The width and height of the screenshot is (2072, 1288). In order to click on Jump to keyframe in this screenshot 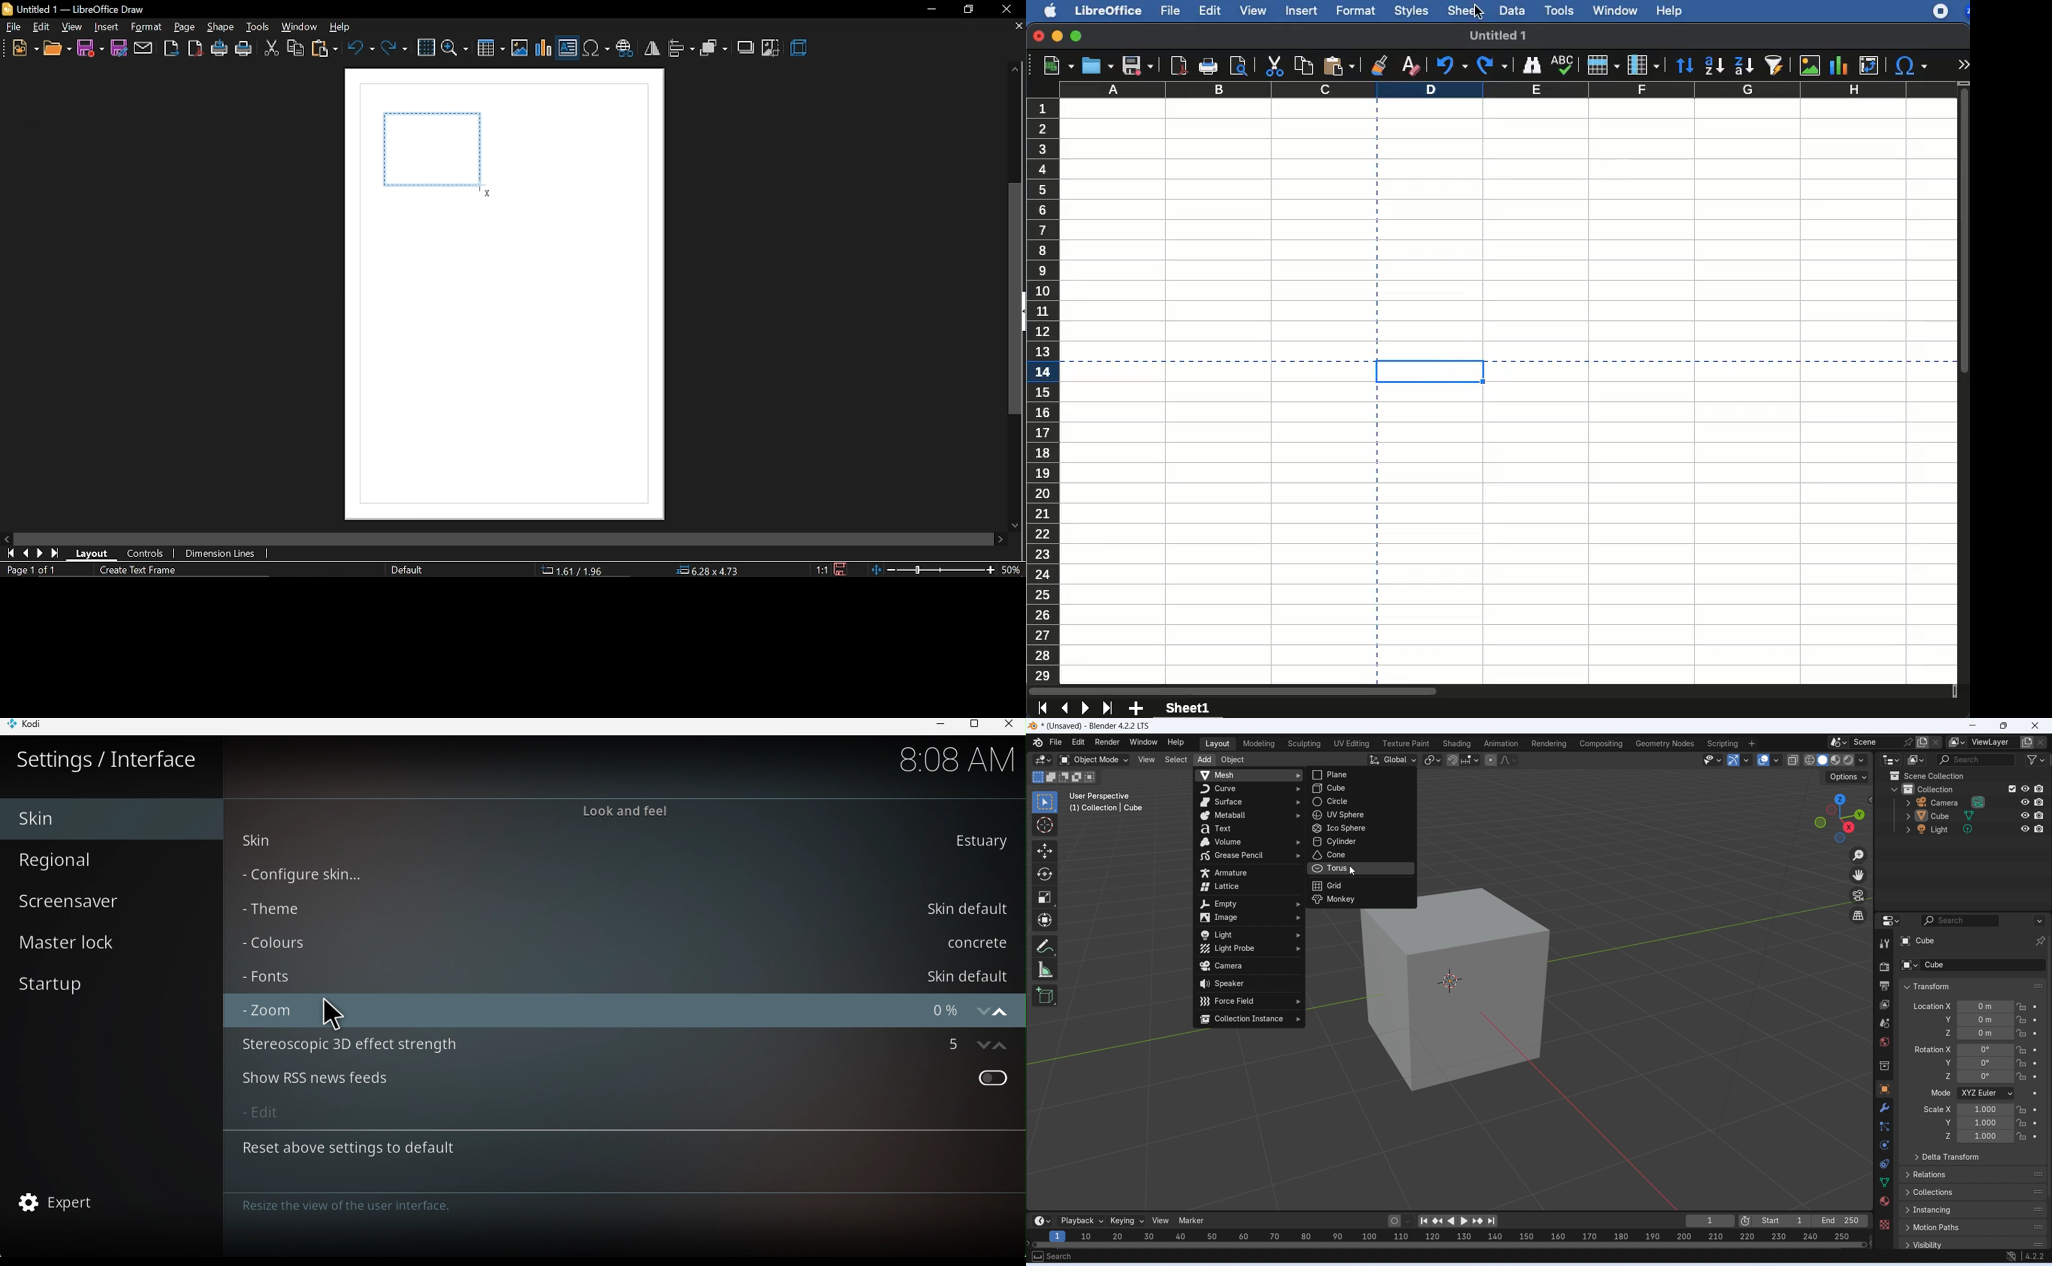, I will do `click(1479, 1221)`.